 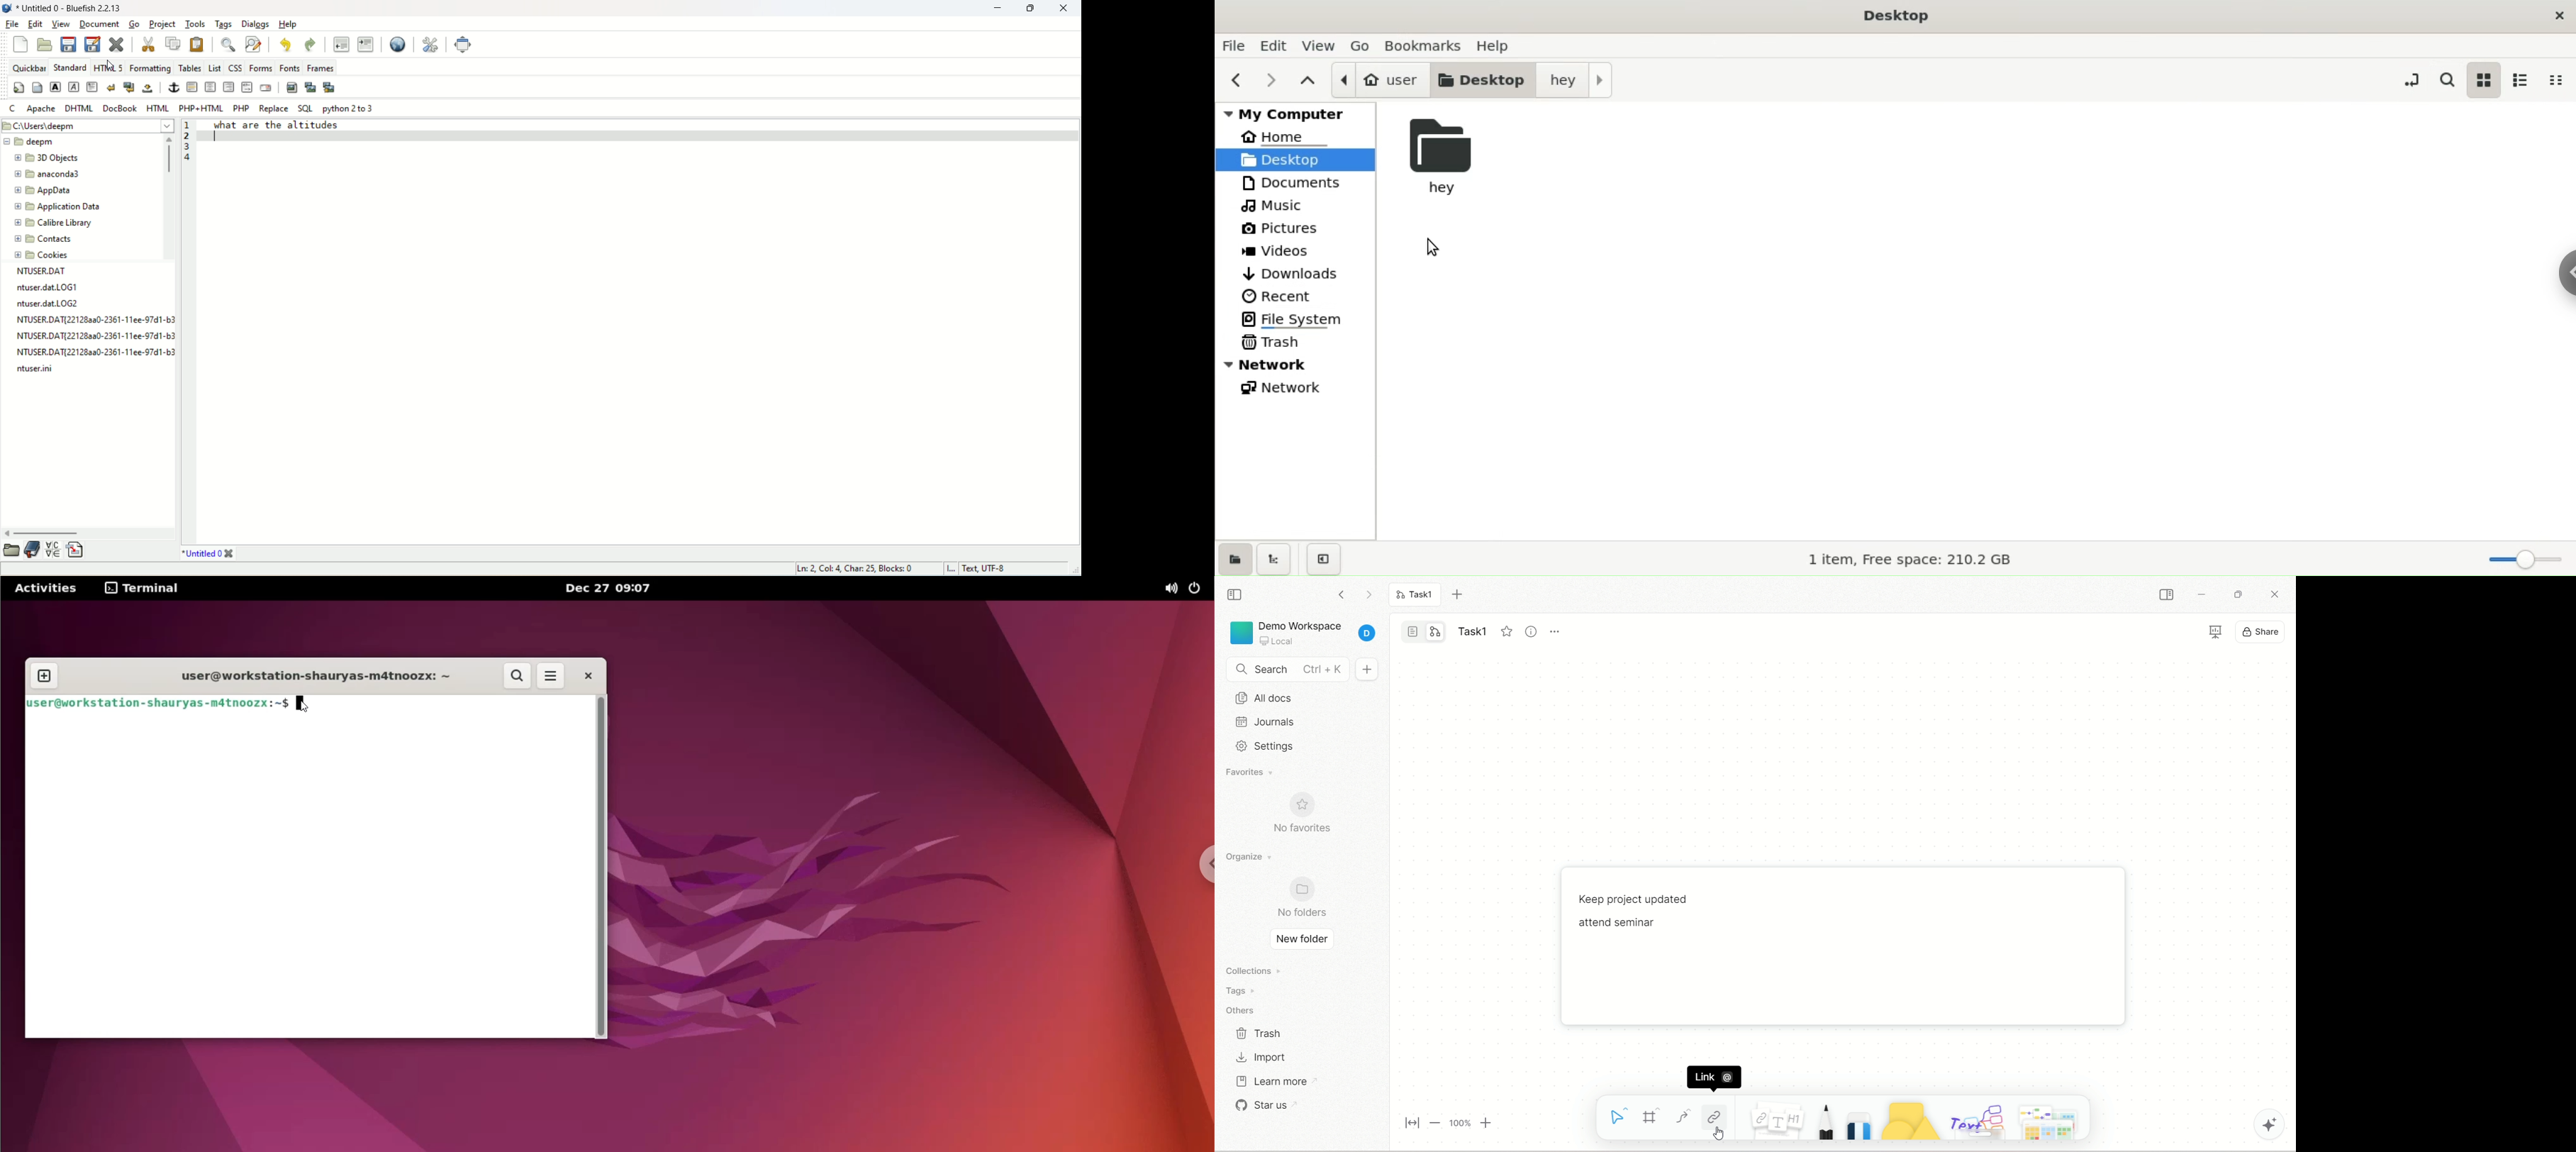 I want to click on template, so click(x=2052, y=1121).